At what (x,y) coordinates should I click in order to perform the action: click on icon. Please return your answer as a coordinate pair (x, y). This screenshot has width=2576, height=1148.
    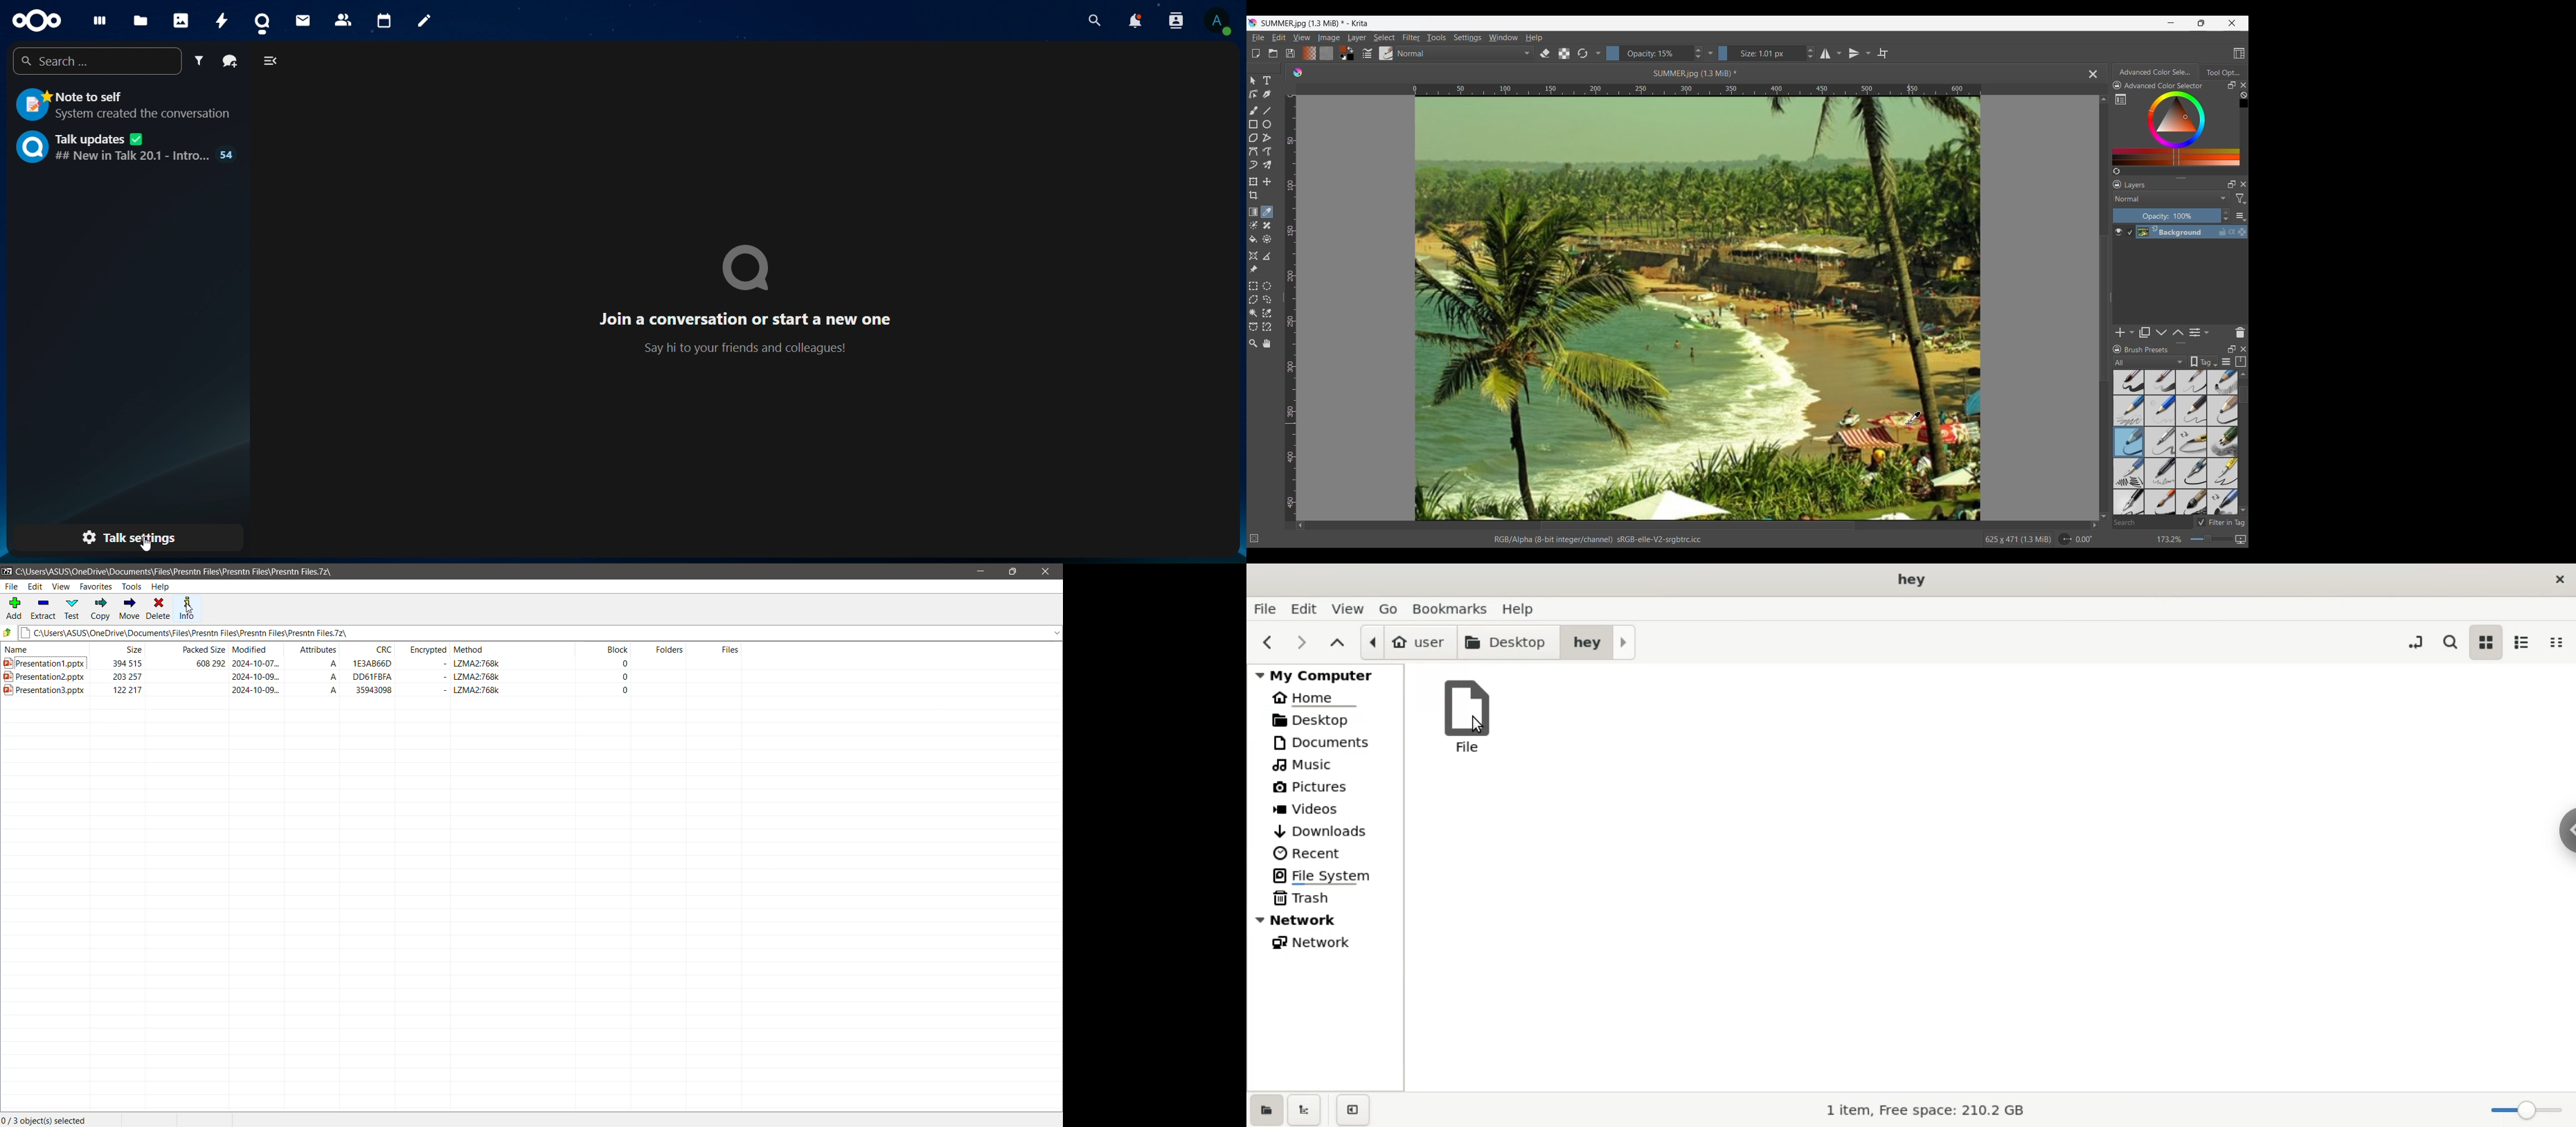
    Looking at the image, I should click on (36, 21).